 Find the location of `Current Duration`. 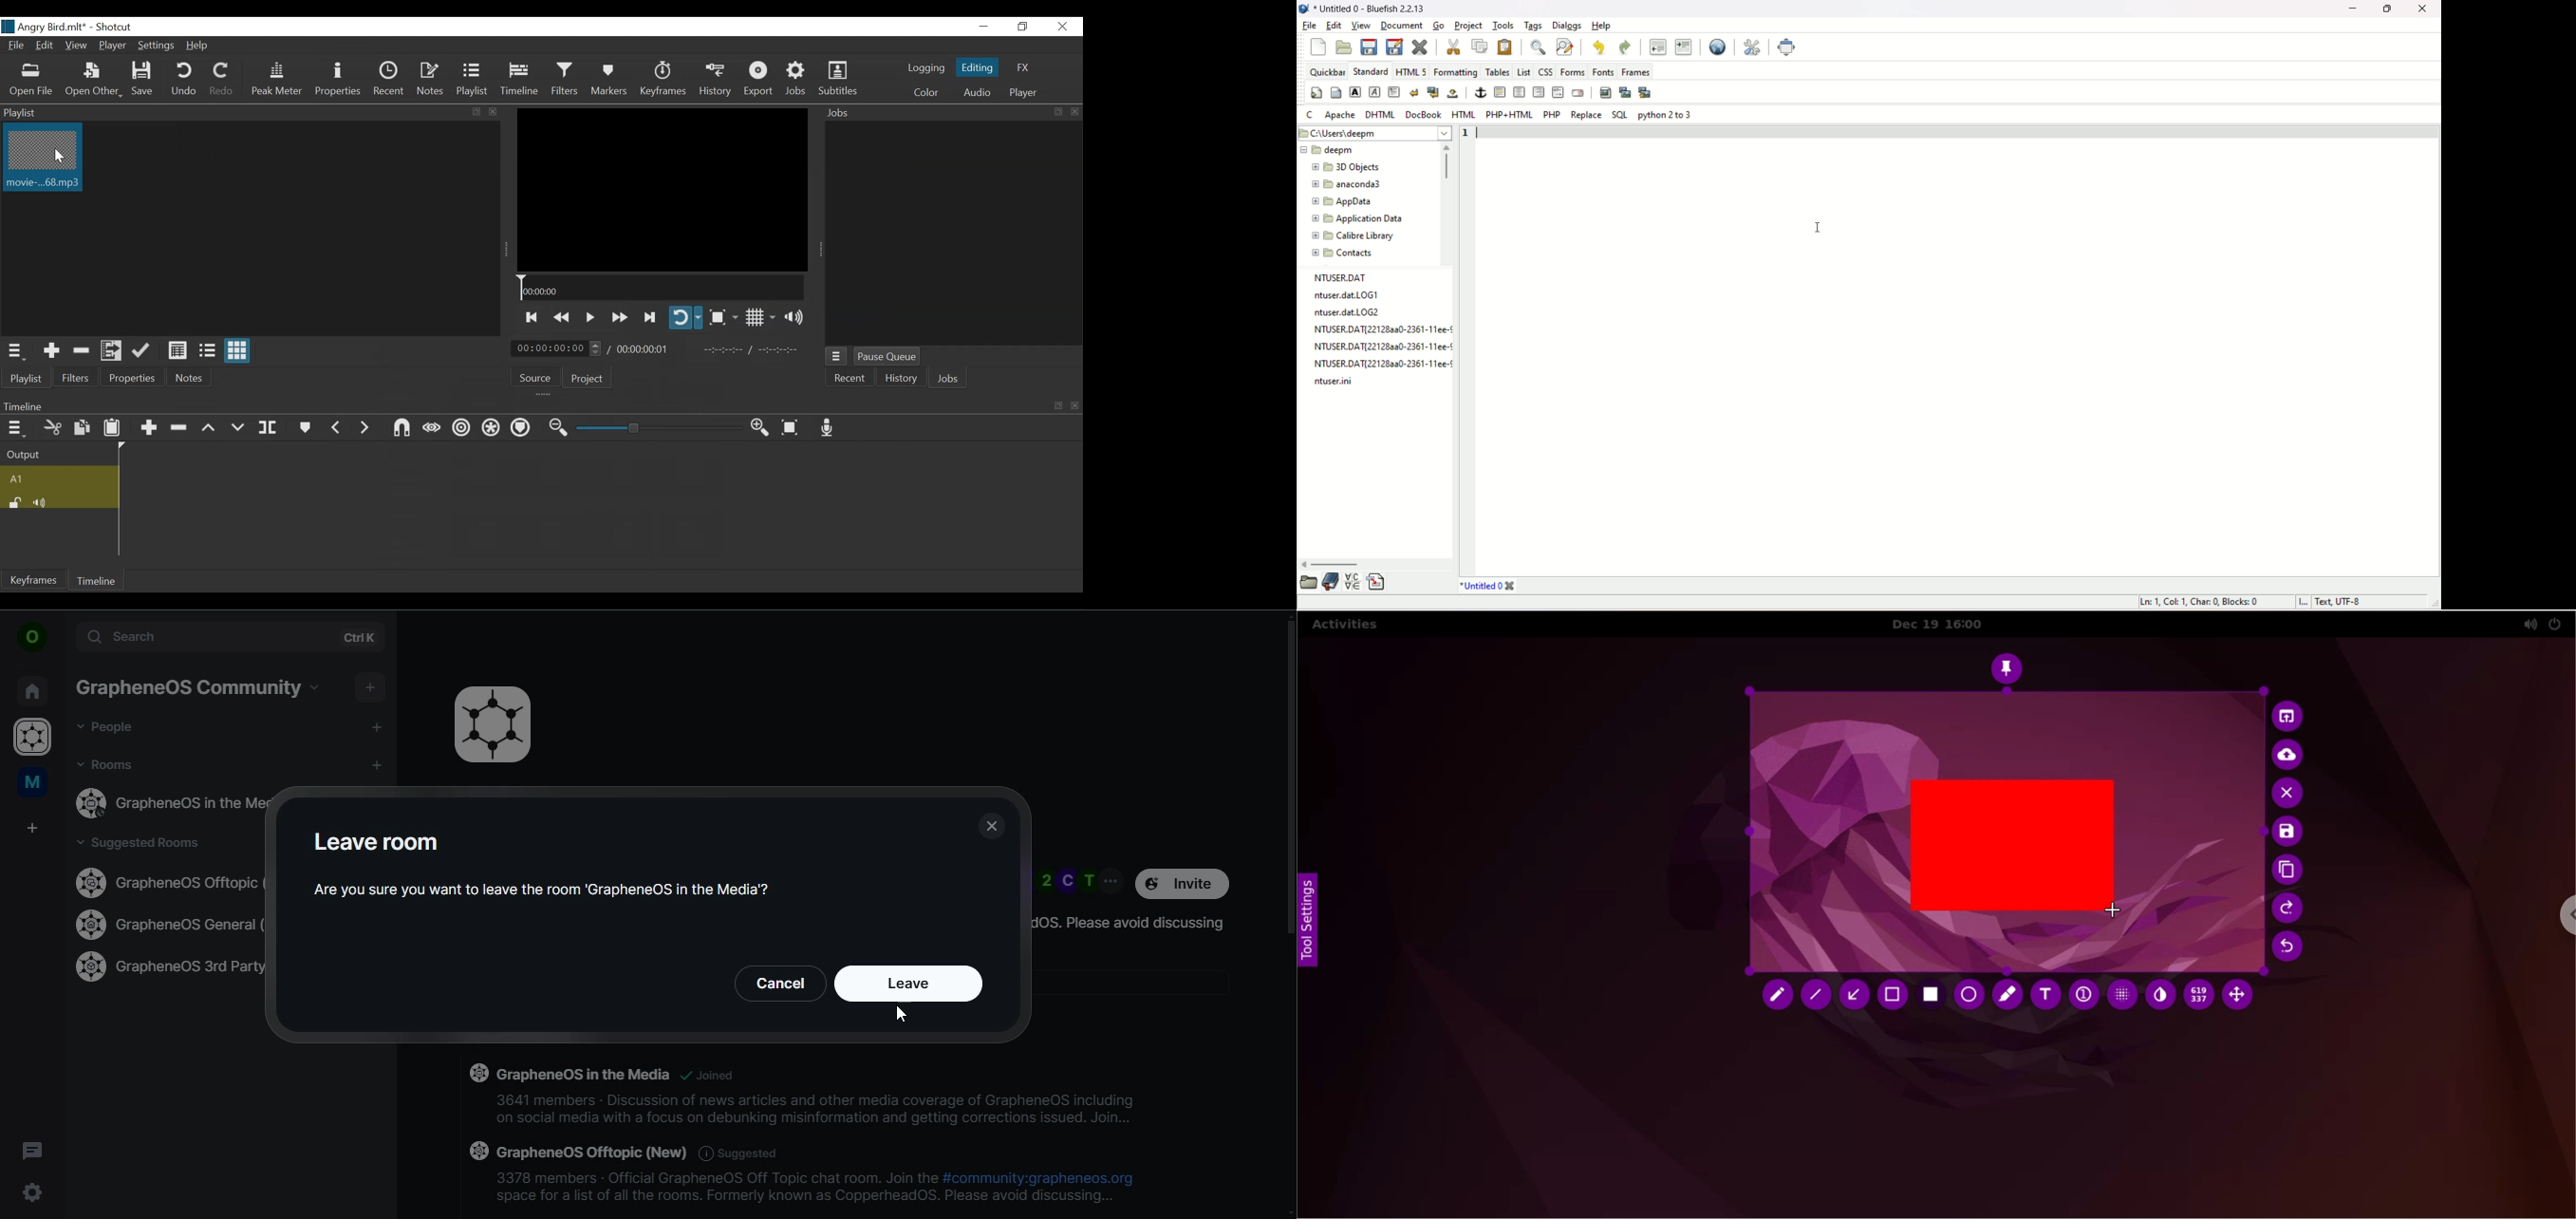

Current Duration is located at coordinates (559, 348).